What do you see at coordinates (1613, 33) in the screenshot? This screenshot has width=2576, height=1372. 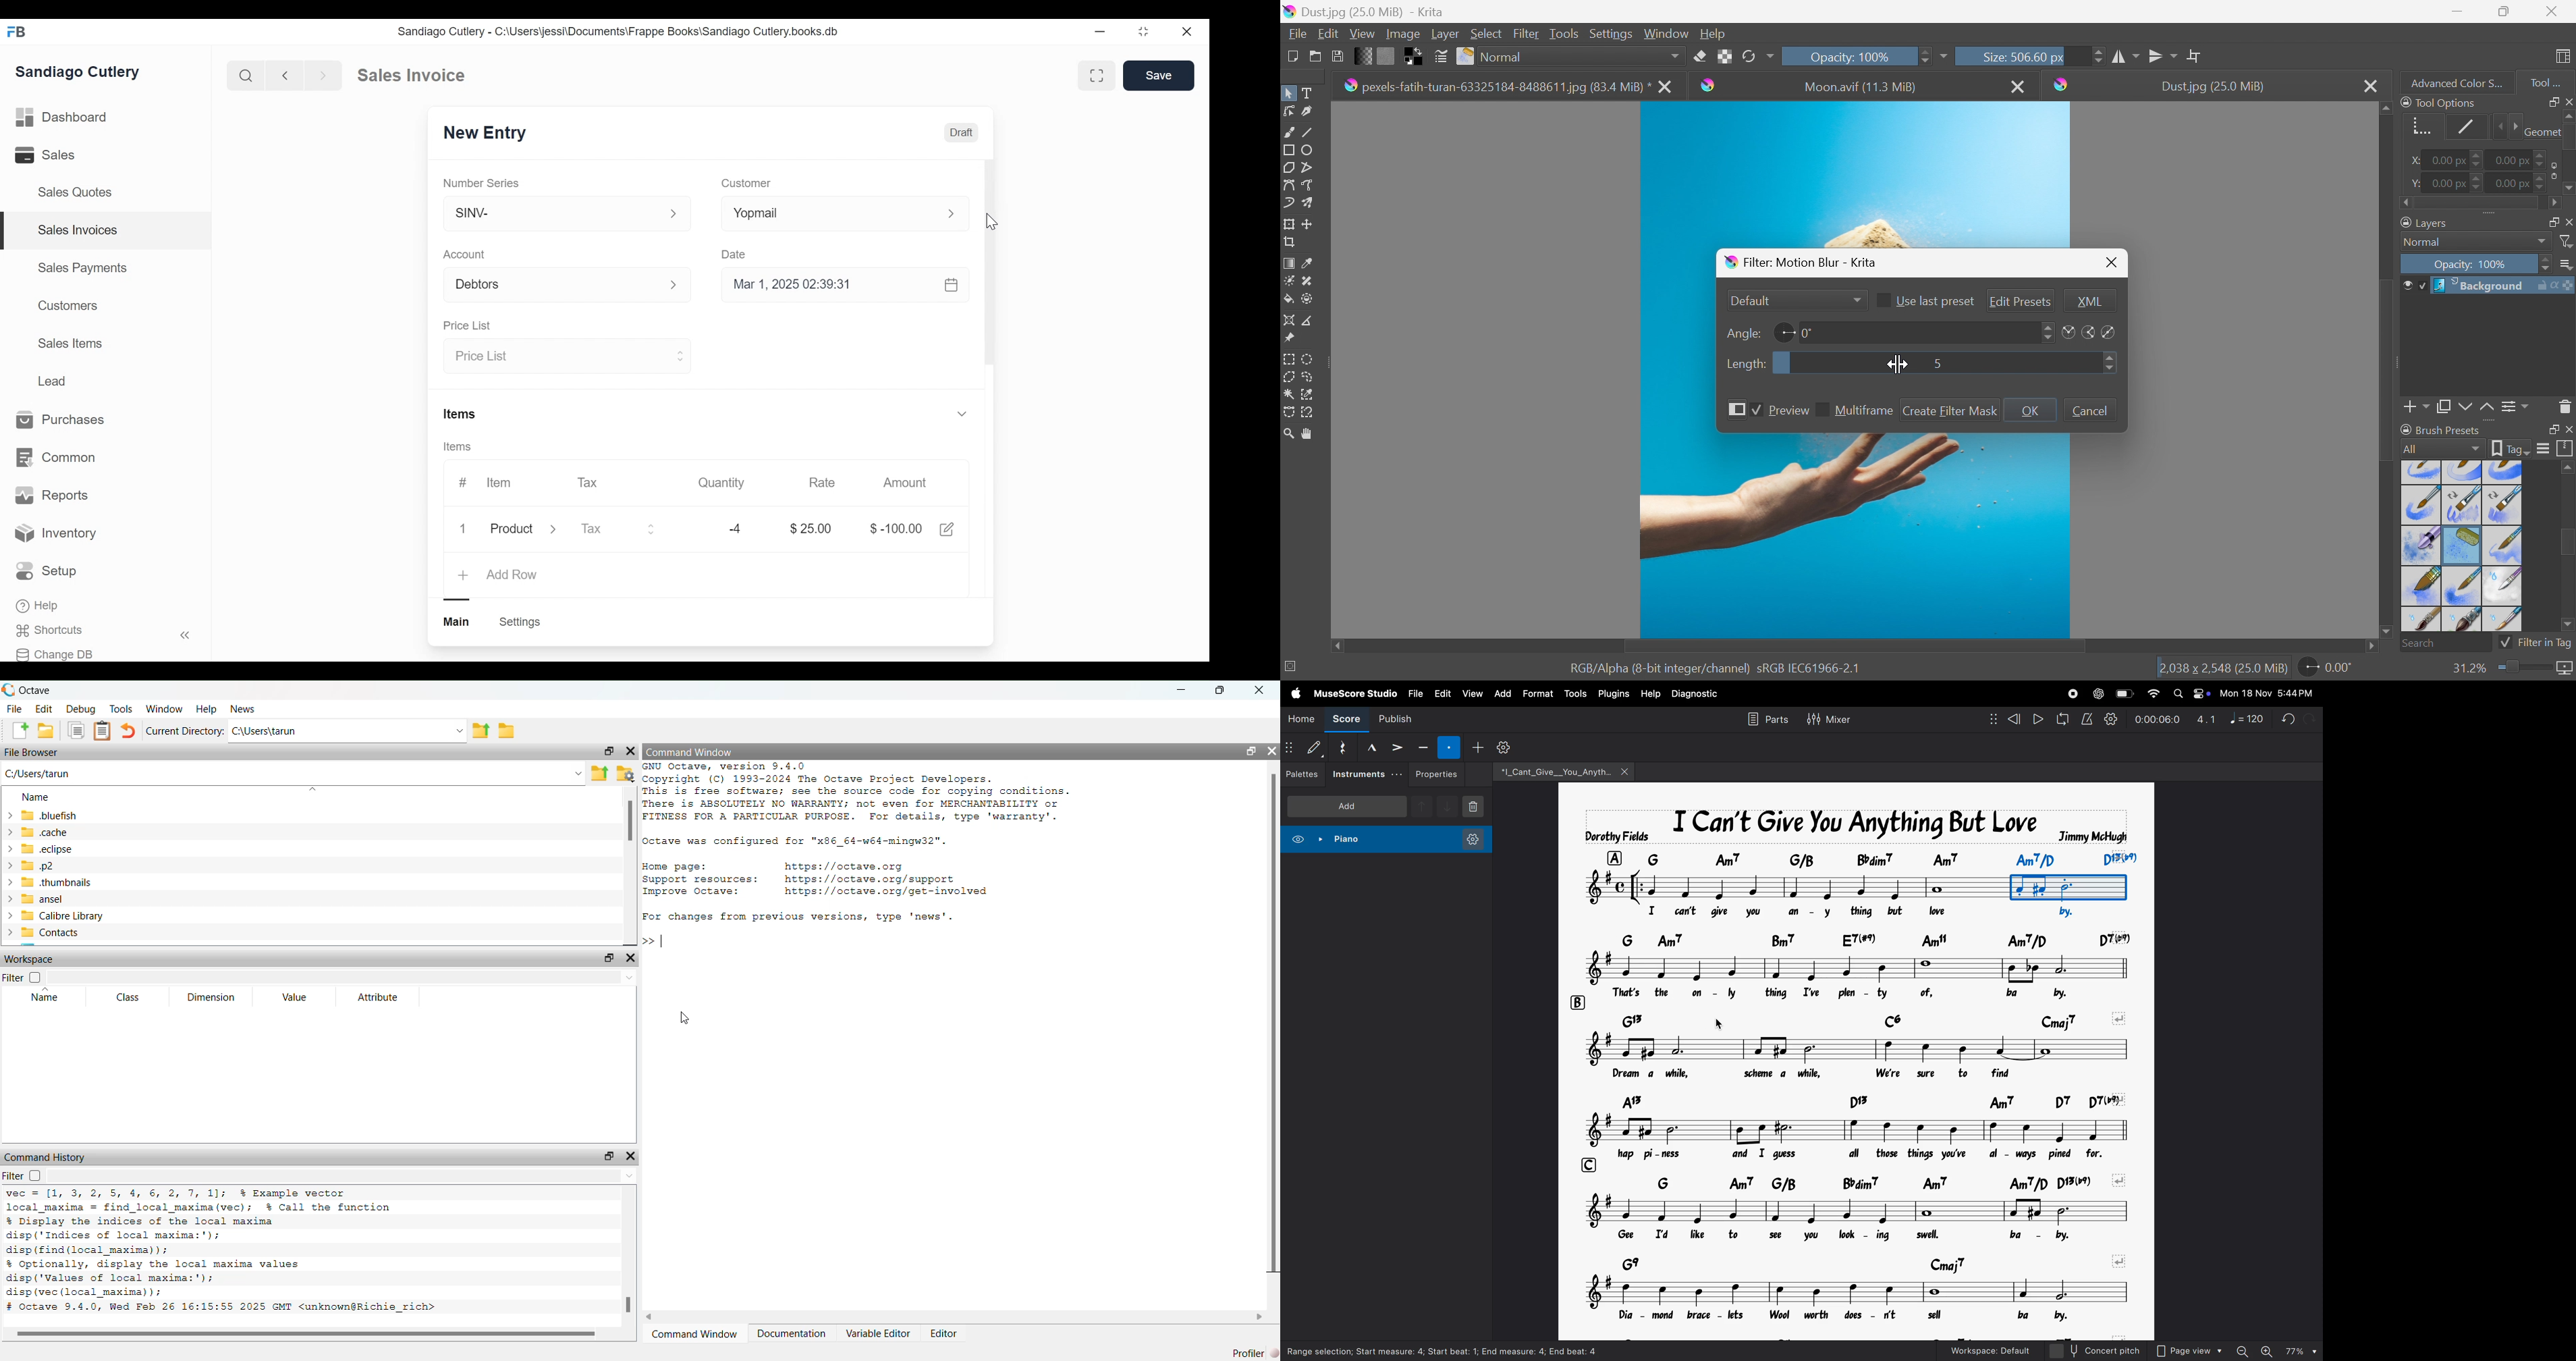 I see `Settings` at bounding box center [1613, 33].